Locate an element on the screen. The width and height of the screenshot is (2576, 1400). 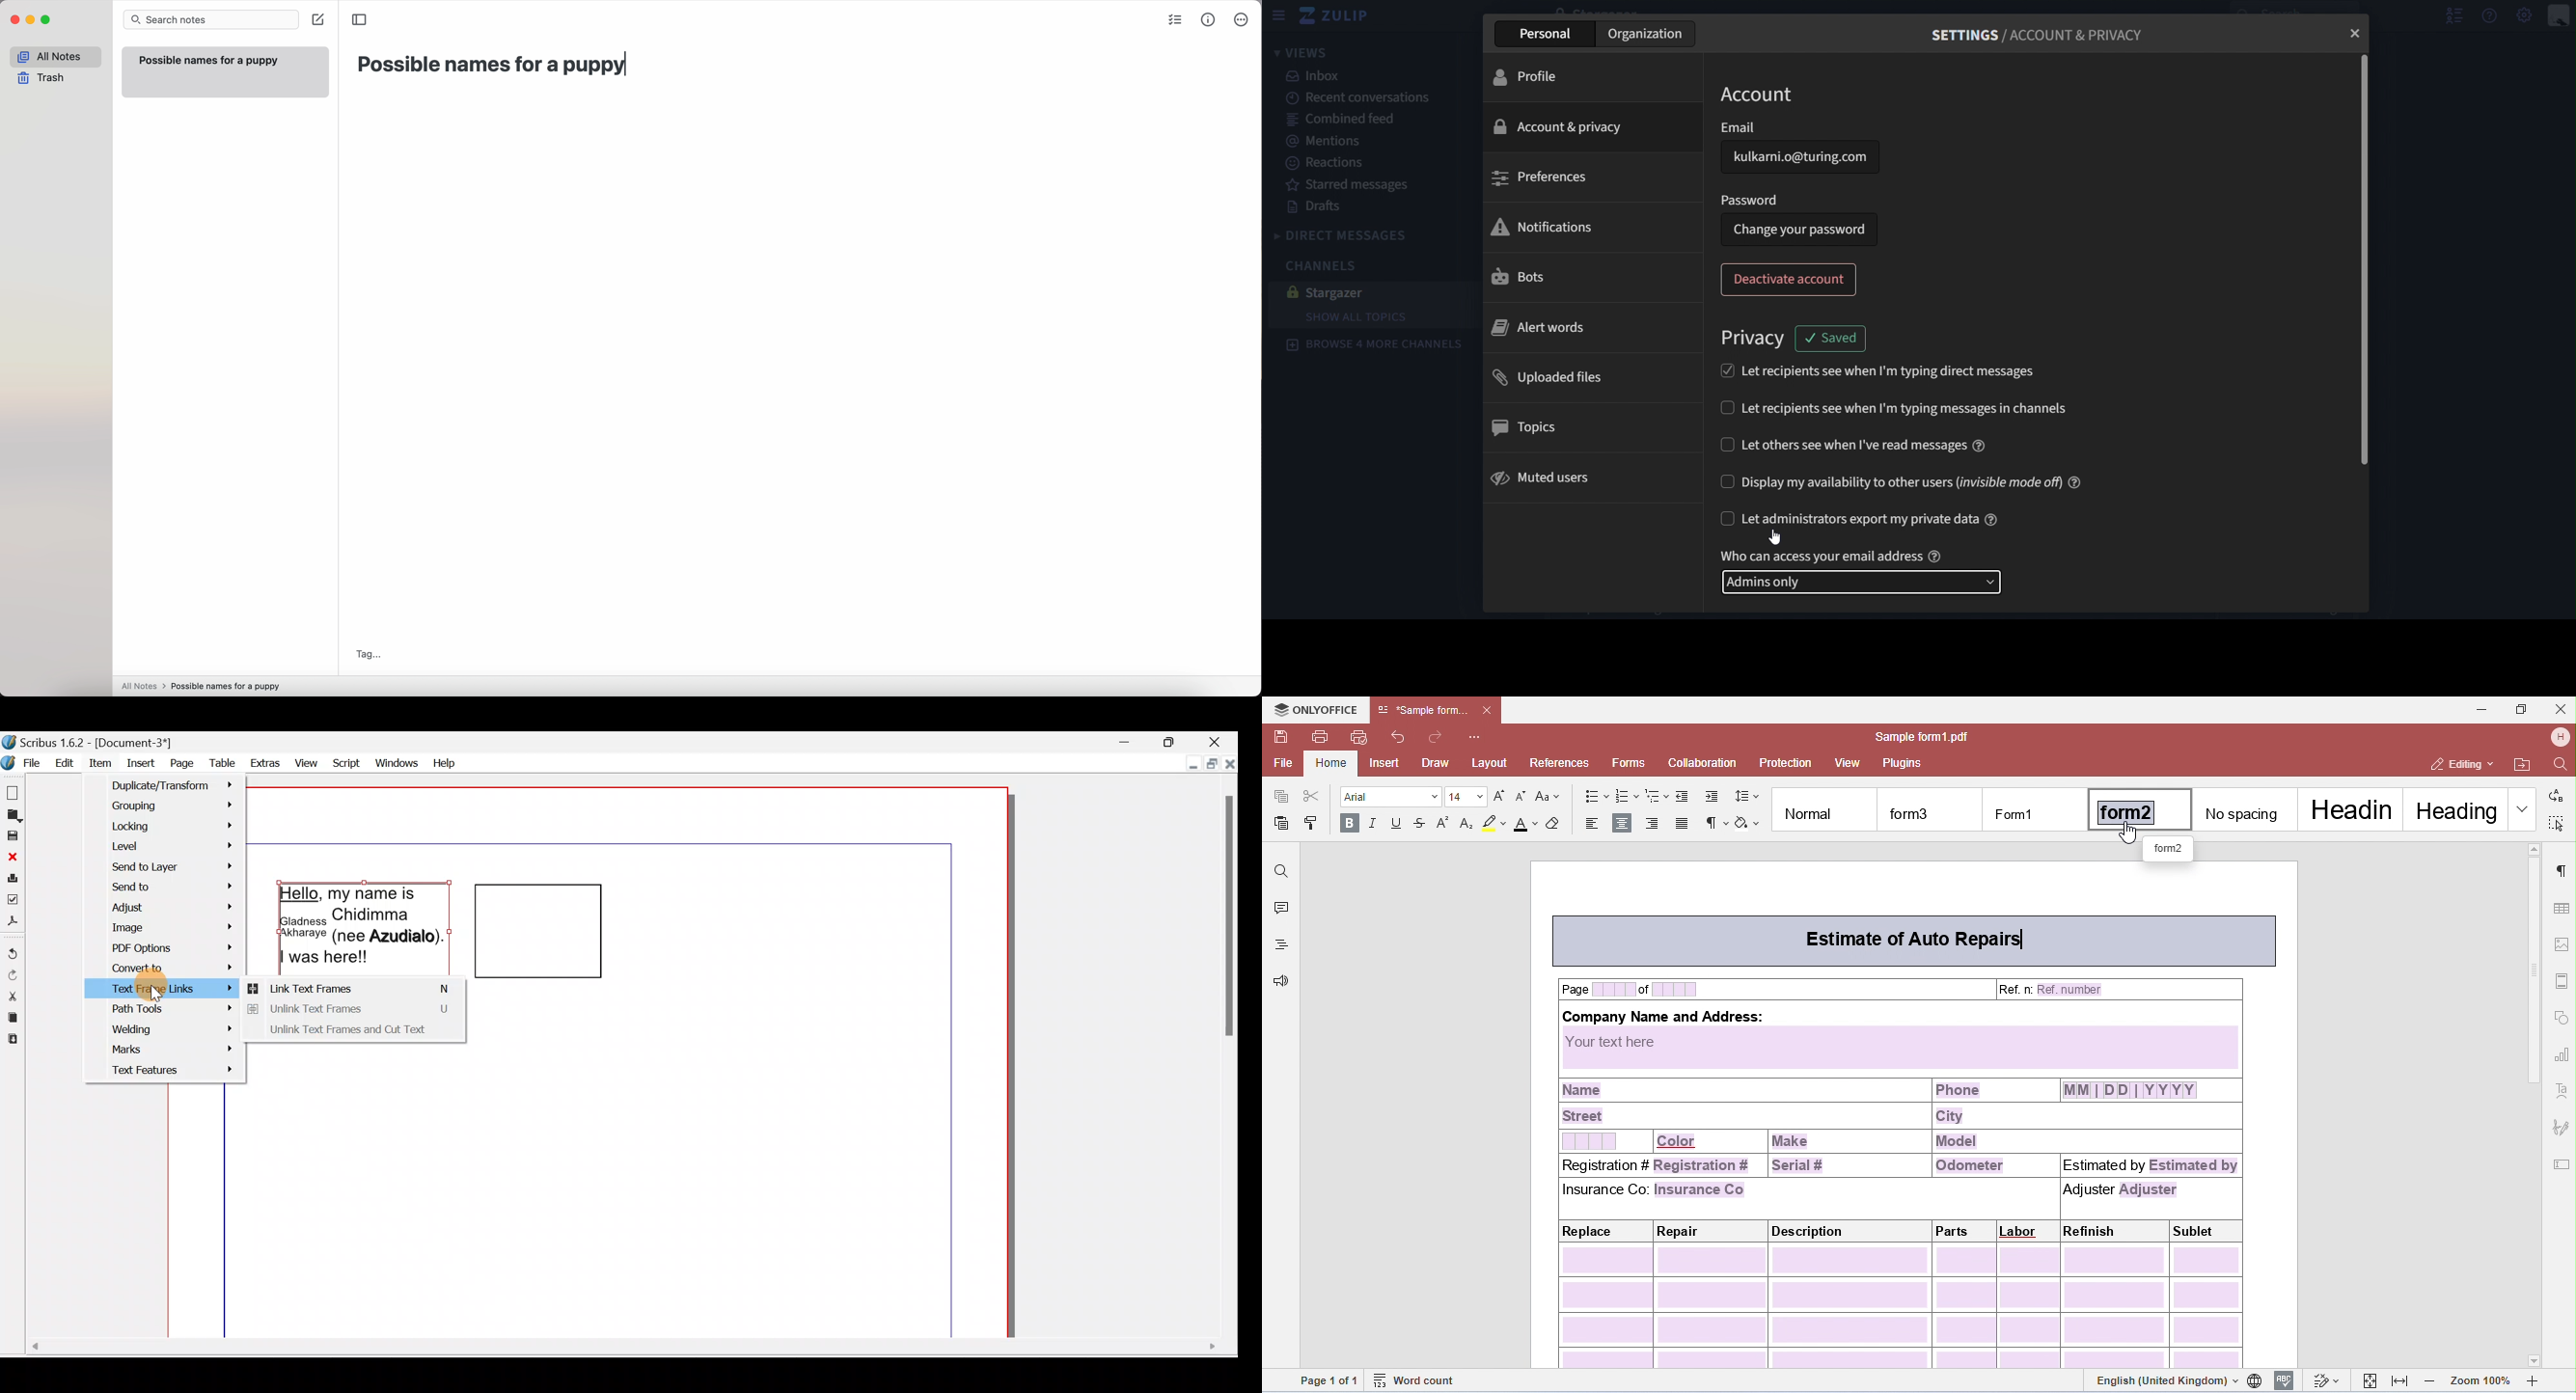
account is located at coordinates (1763, 94).